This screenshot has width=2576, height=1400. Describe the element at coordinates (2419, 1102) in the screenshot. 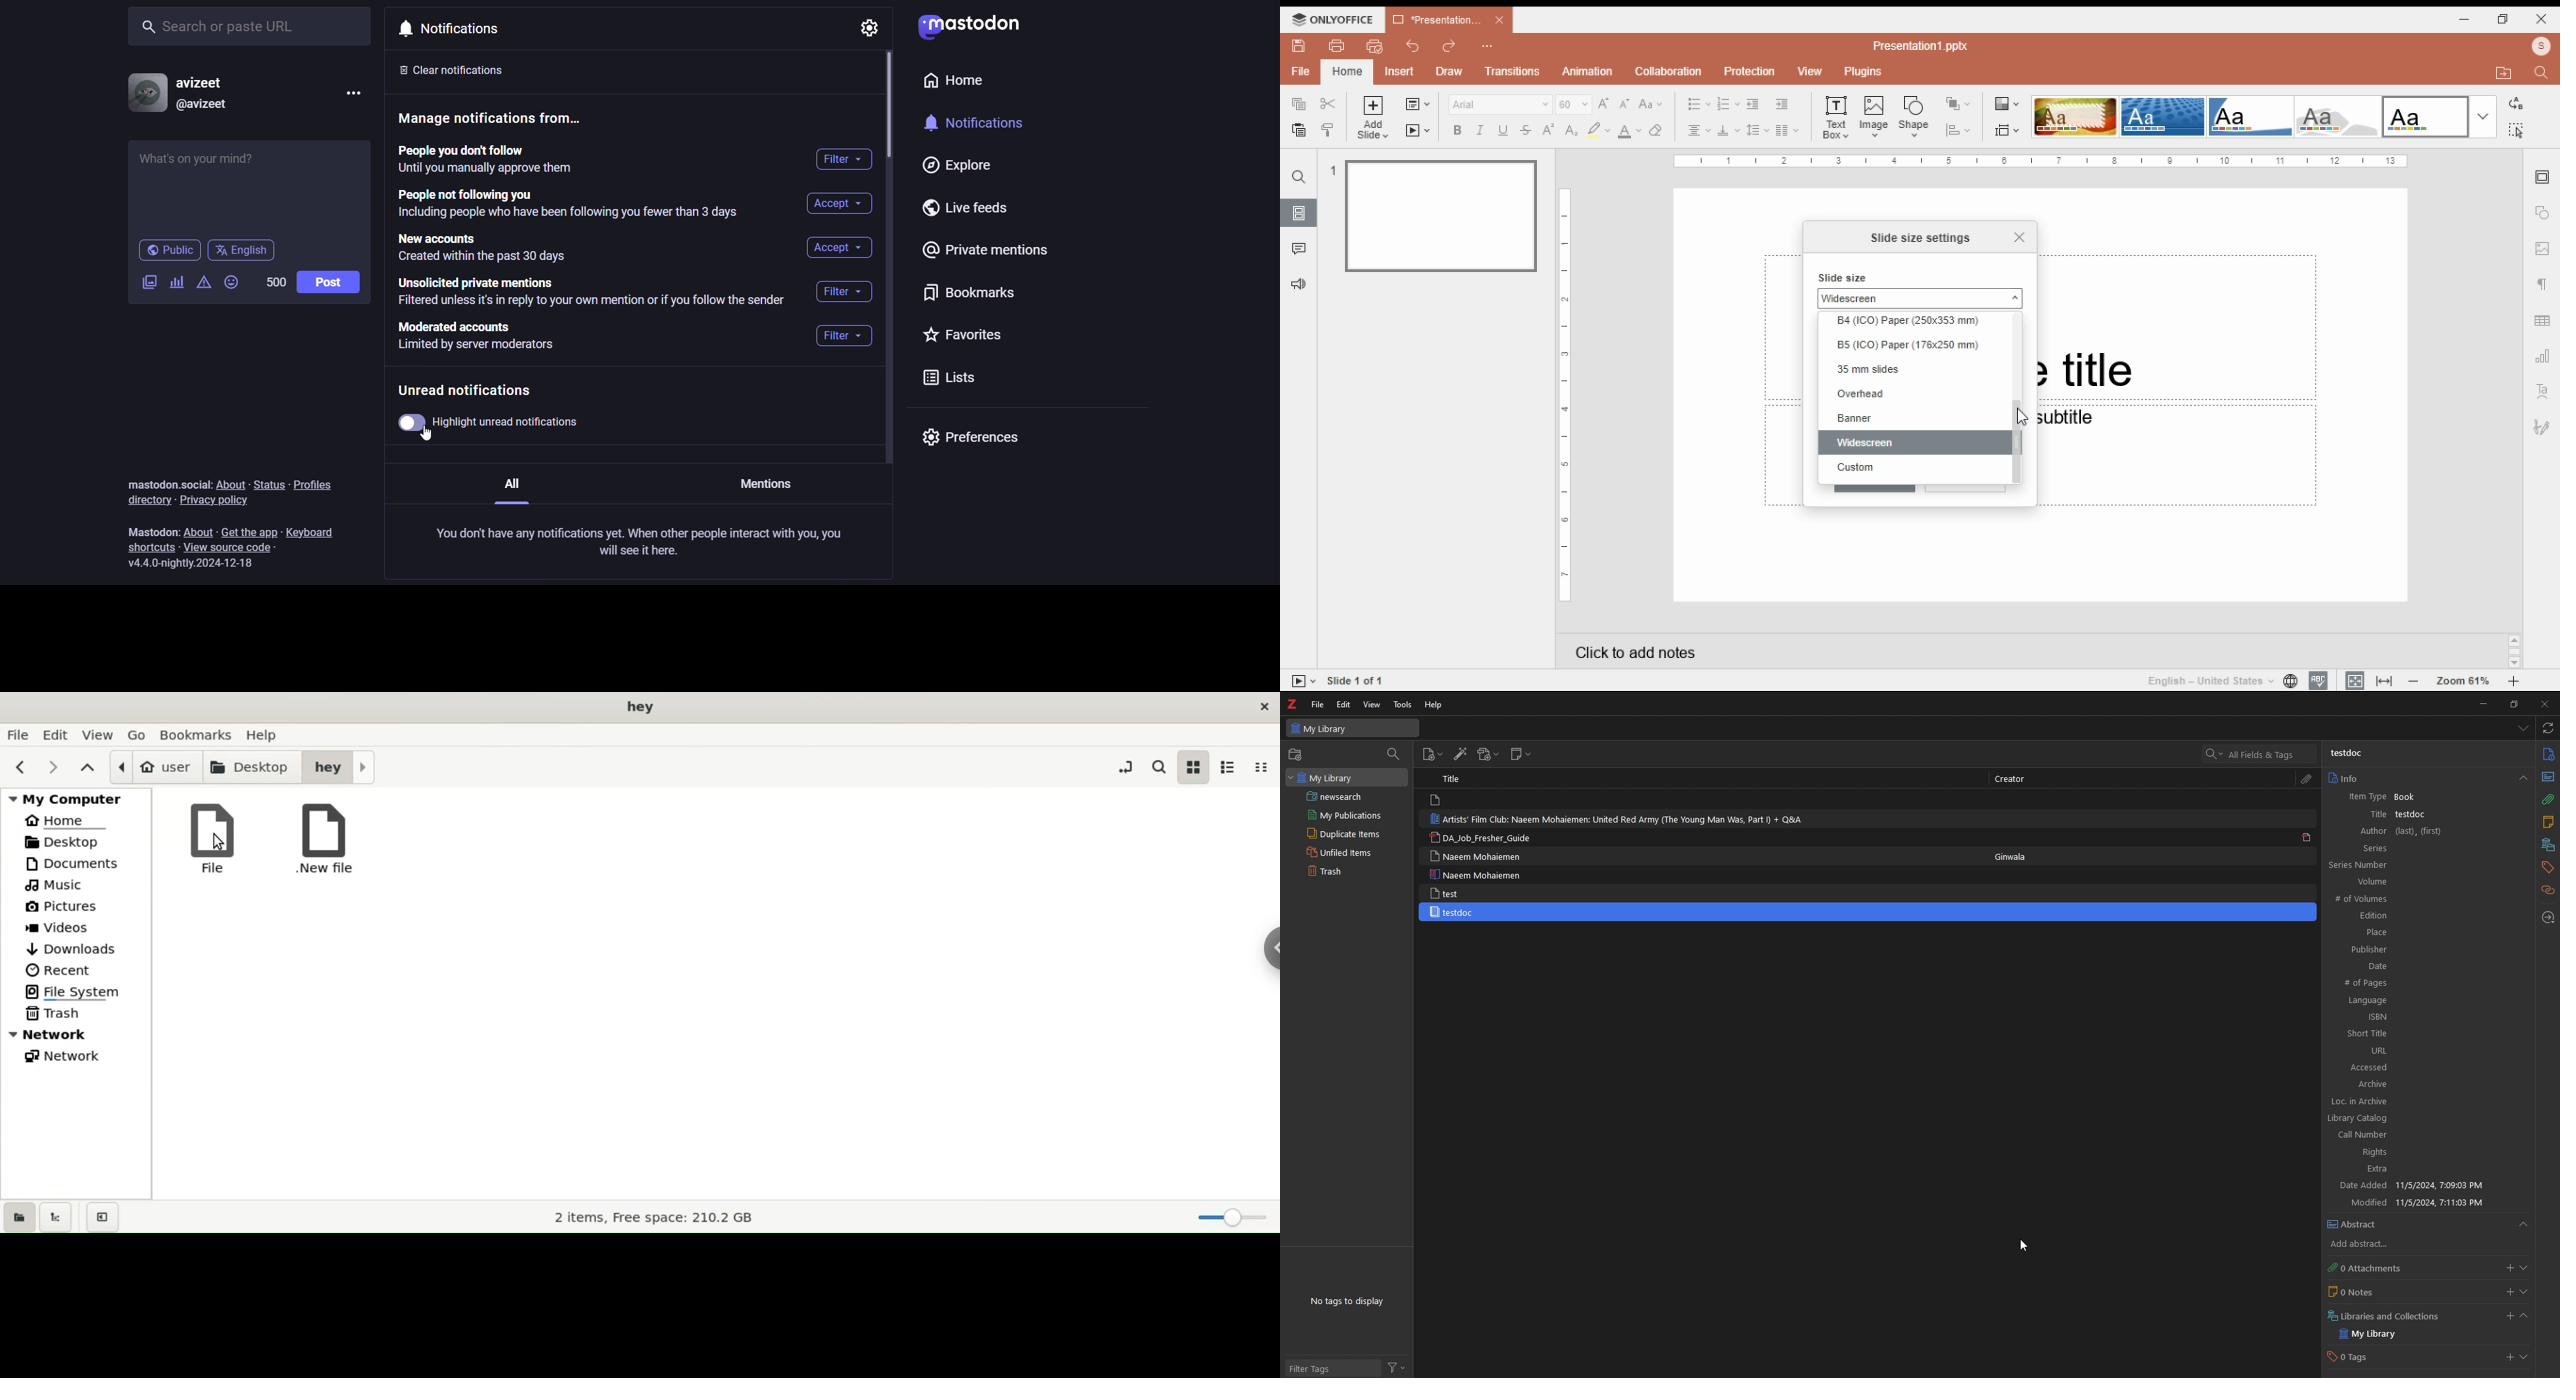

I see `Loc. in Archive` at that location.